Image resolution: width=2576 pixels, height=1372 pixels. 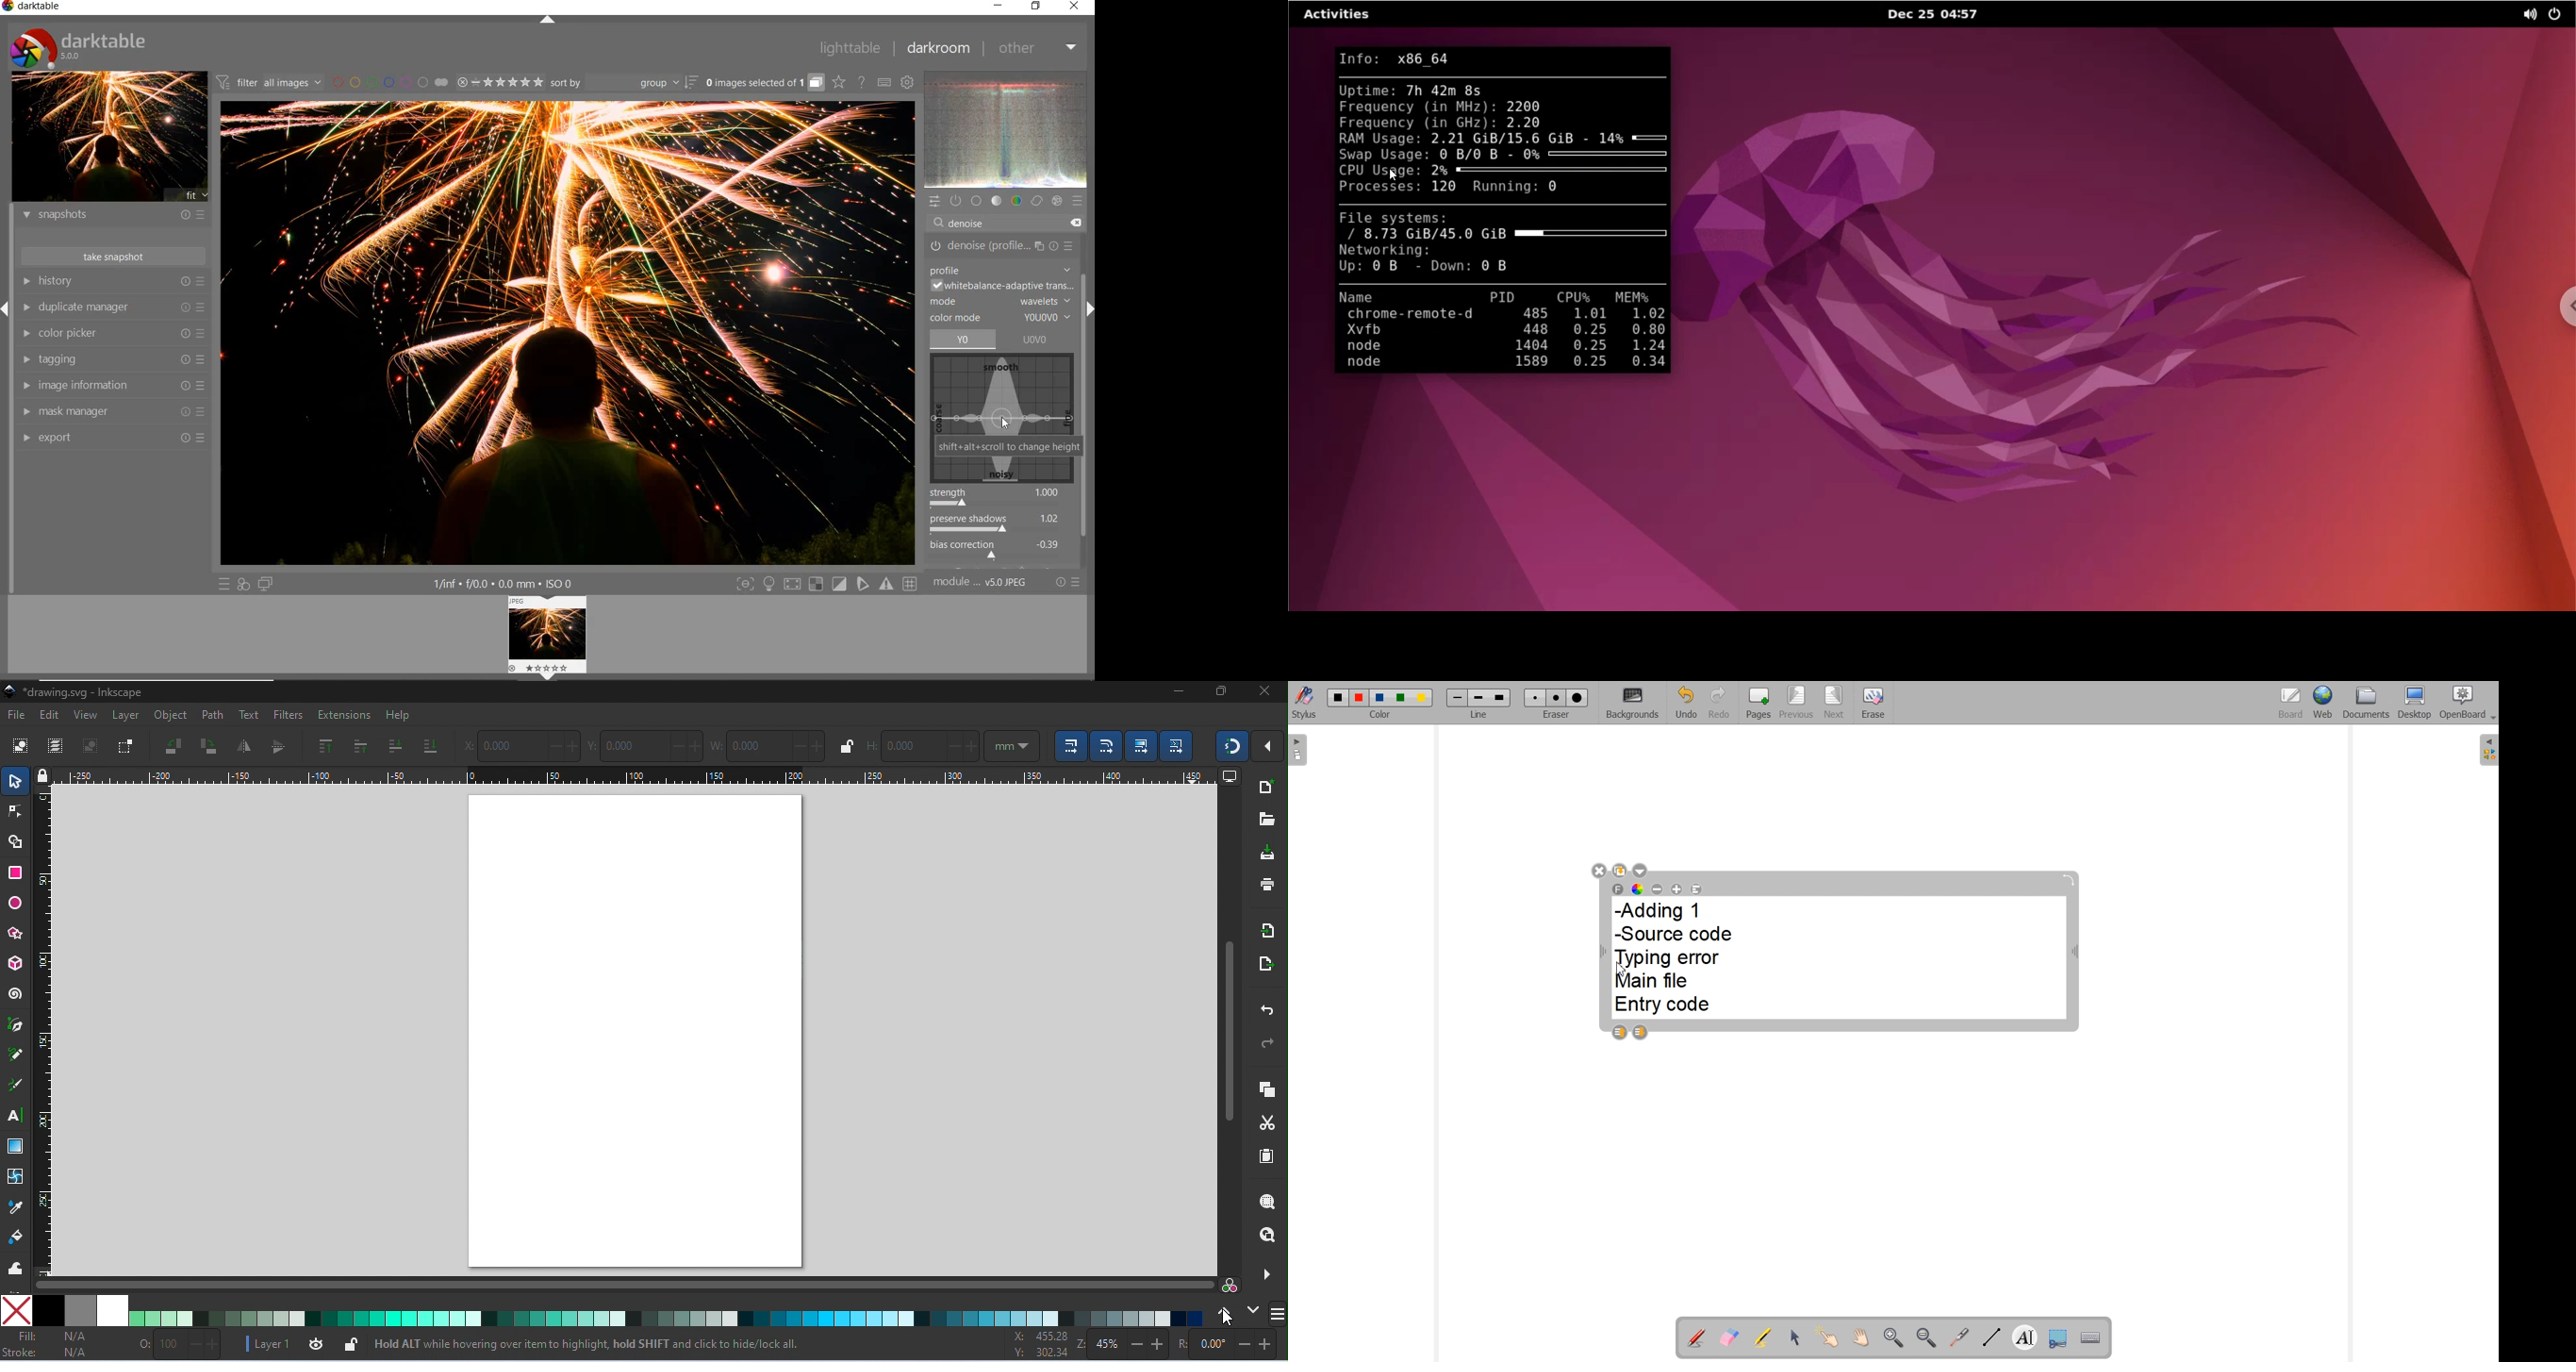 What do you see at coordinates (14, 811) in the screenshot?
I see `node` at bounding box center [14, 811].